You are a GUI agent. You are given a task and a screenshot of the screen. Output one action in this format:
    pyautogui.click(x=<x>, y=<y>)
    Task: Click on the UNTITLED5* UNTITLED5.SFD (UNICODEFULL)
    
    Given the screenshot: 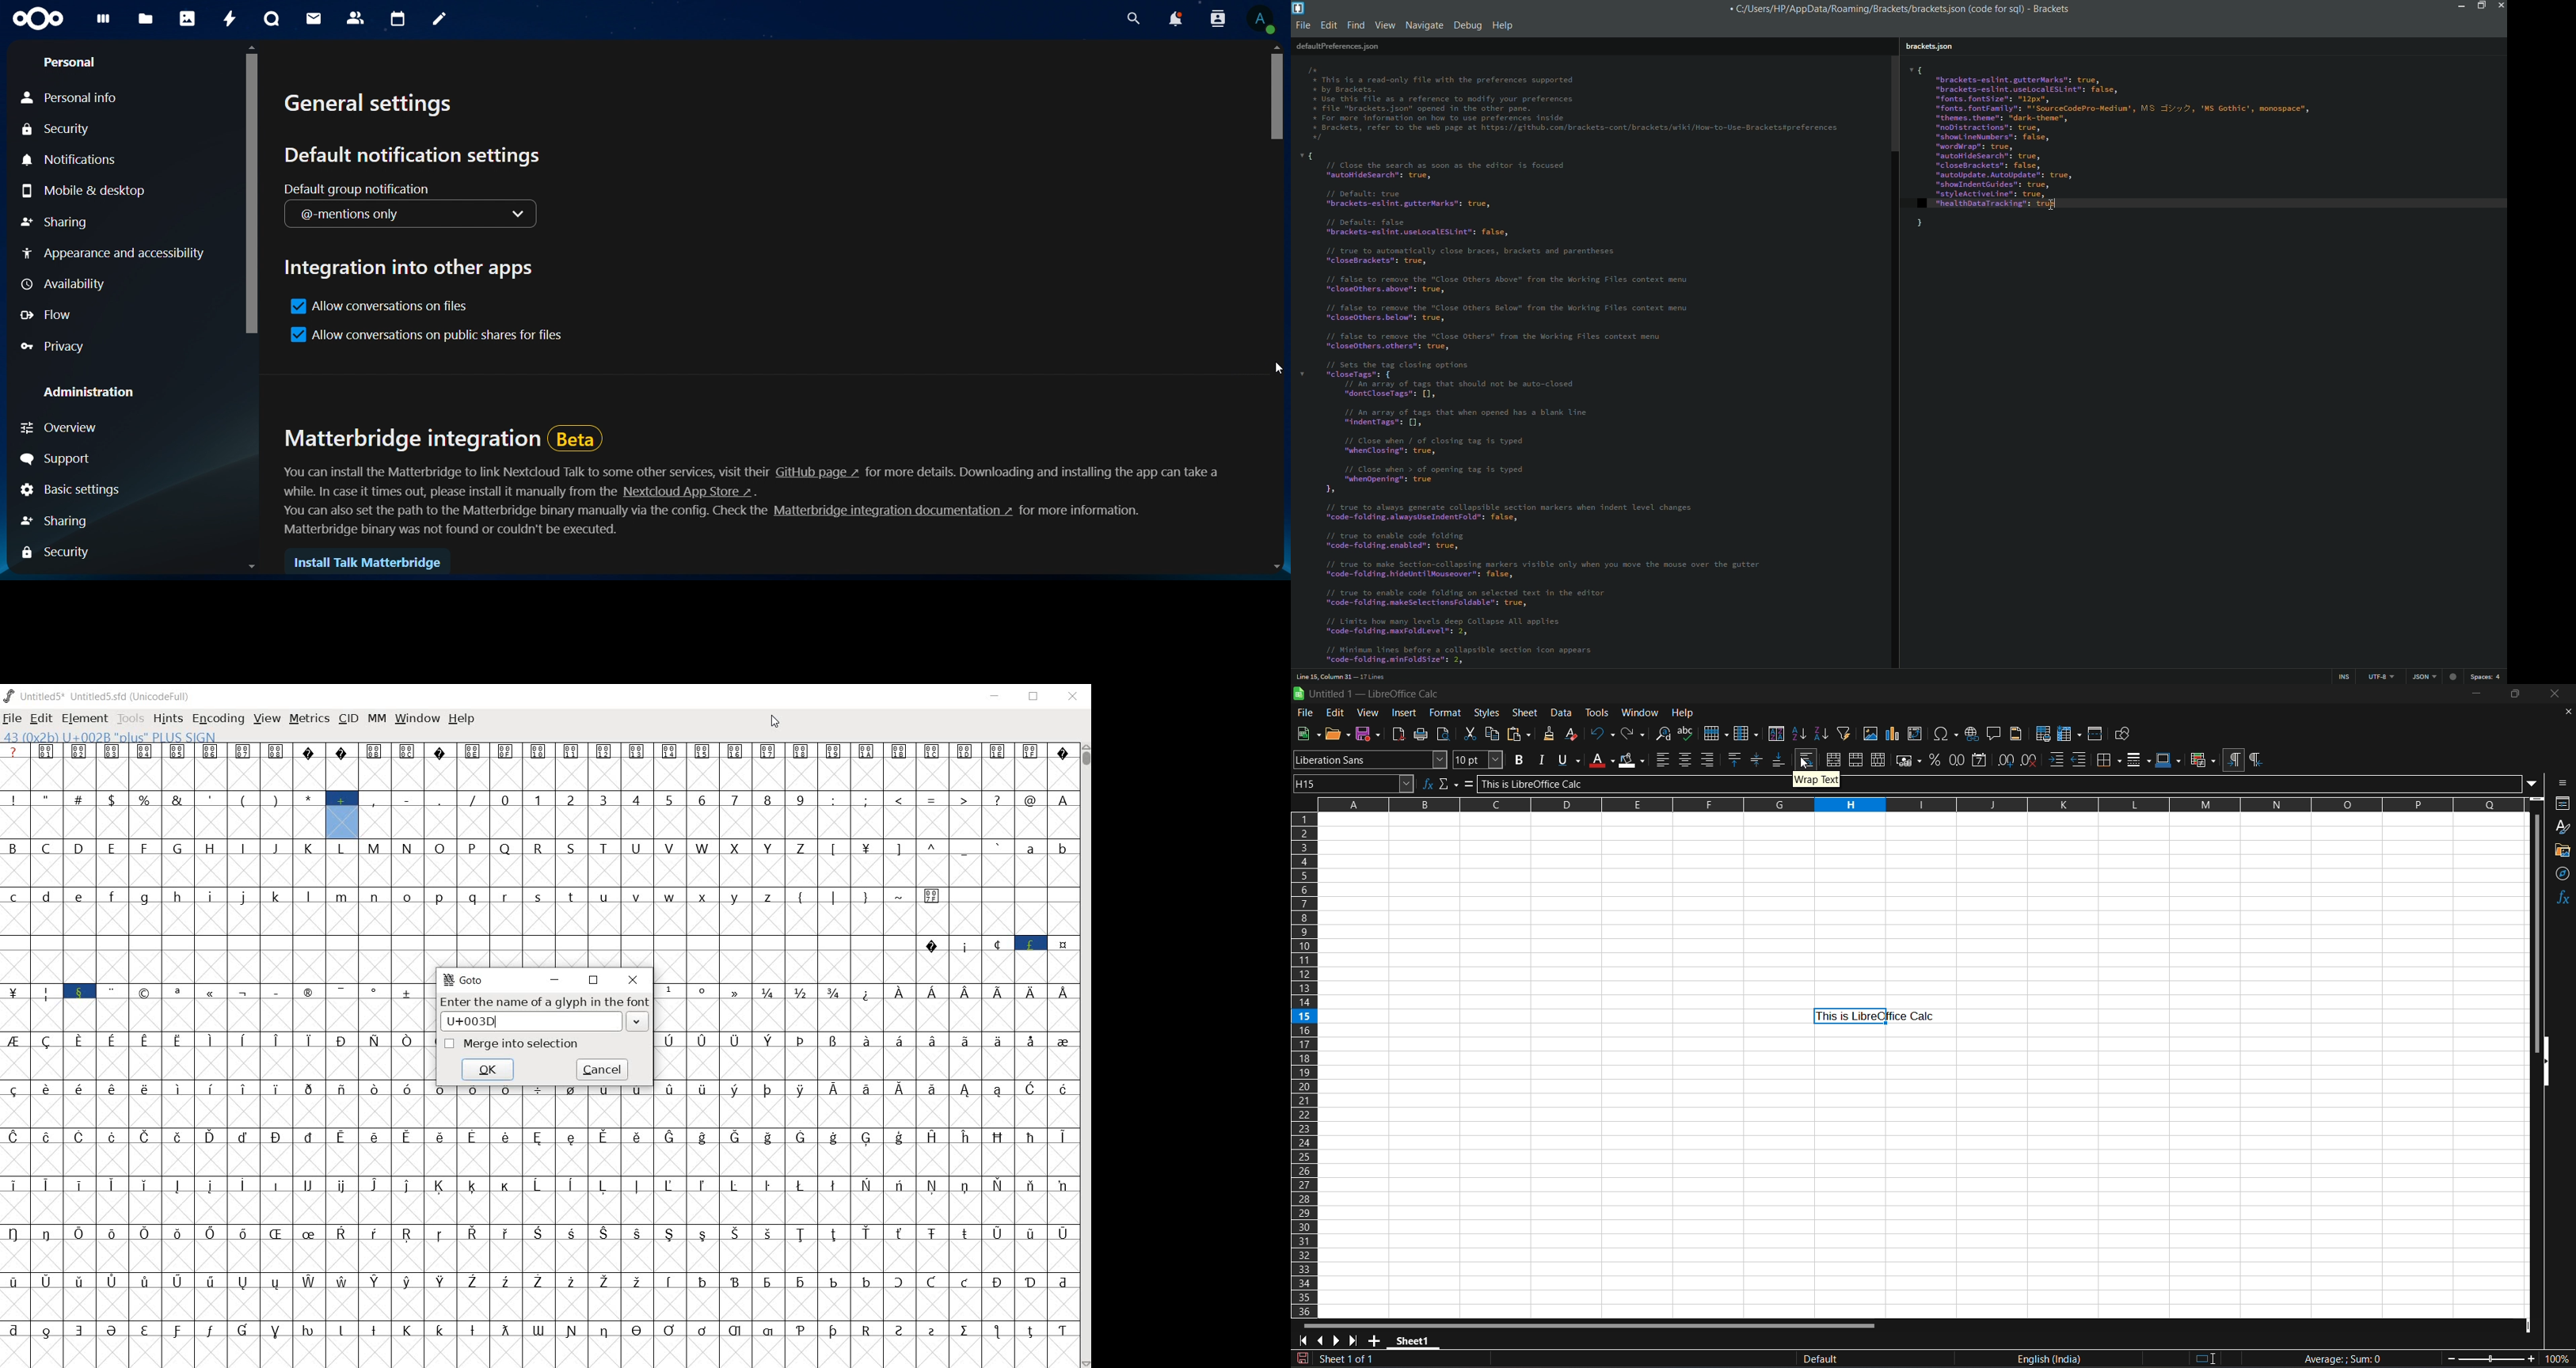 What is the action you would take?
    pyautogui.click(x=100, y=695)
    